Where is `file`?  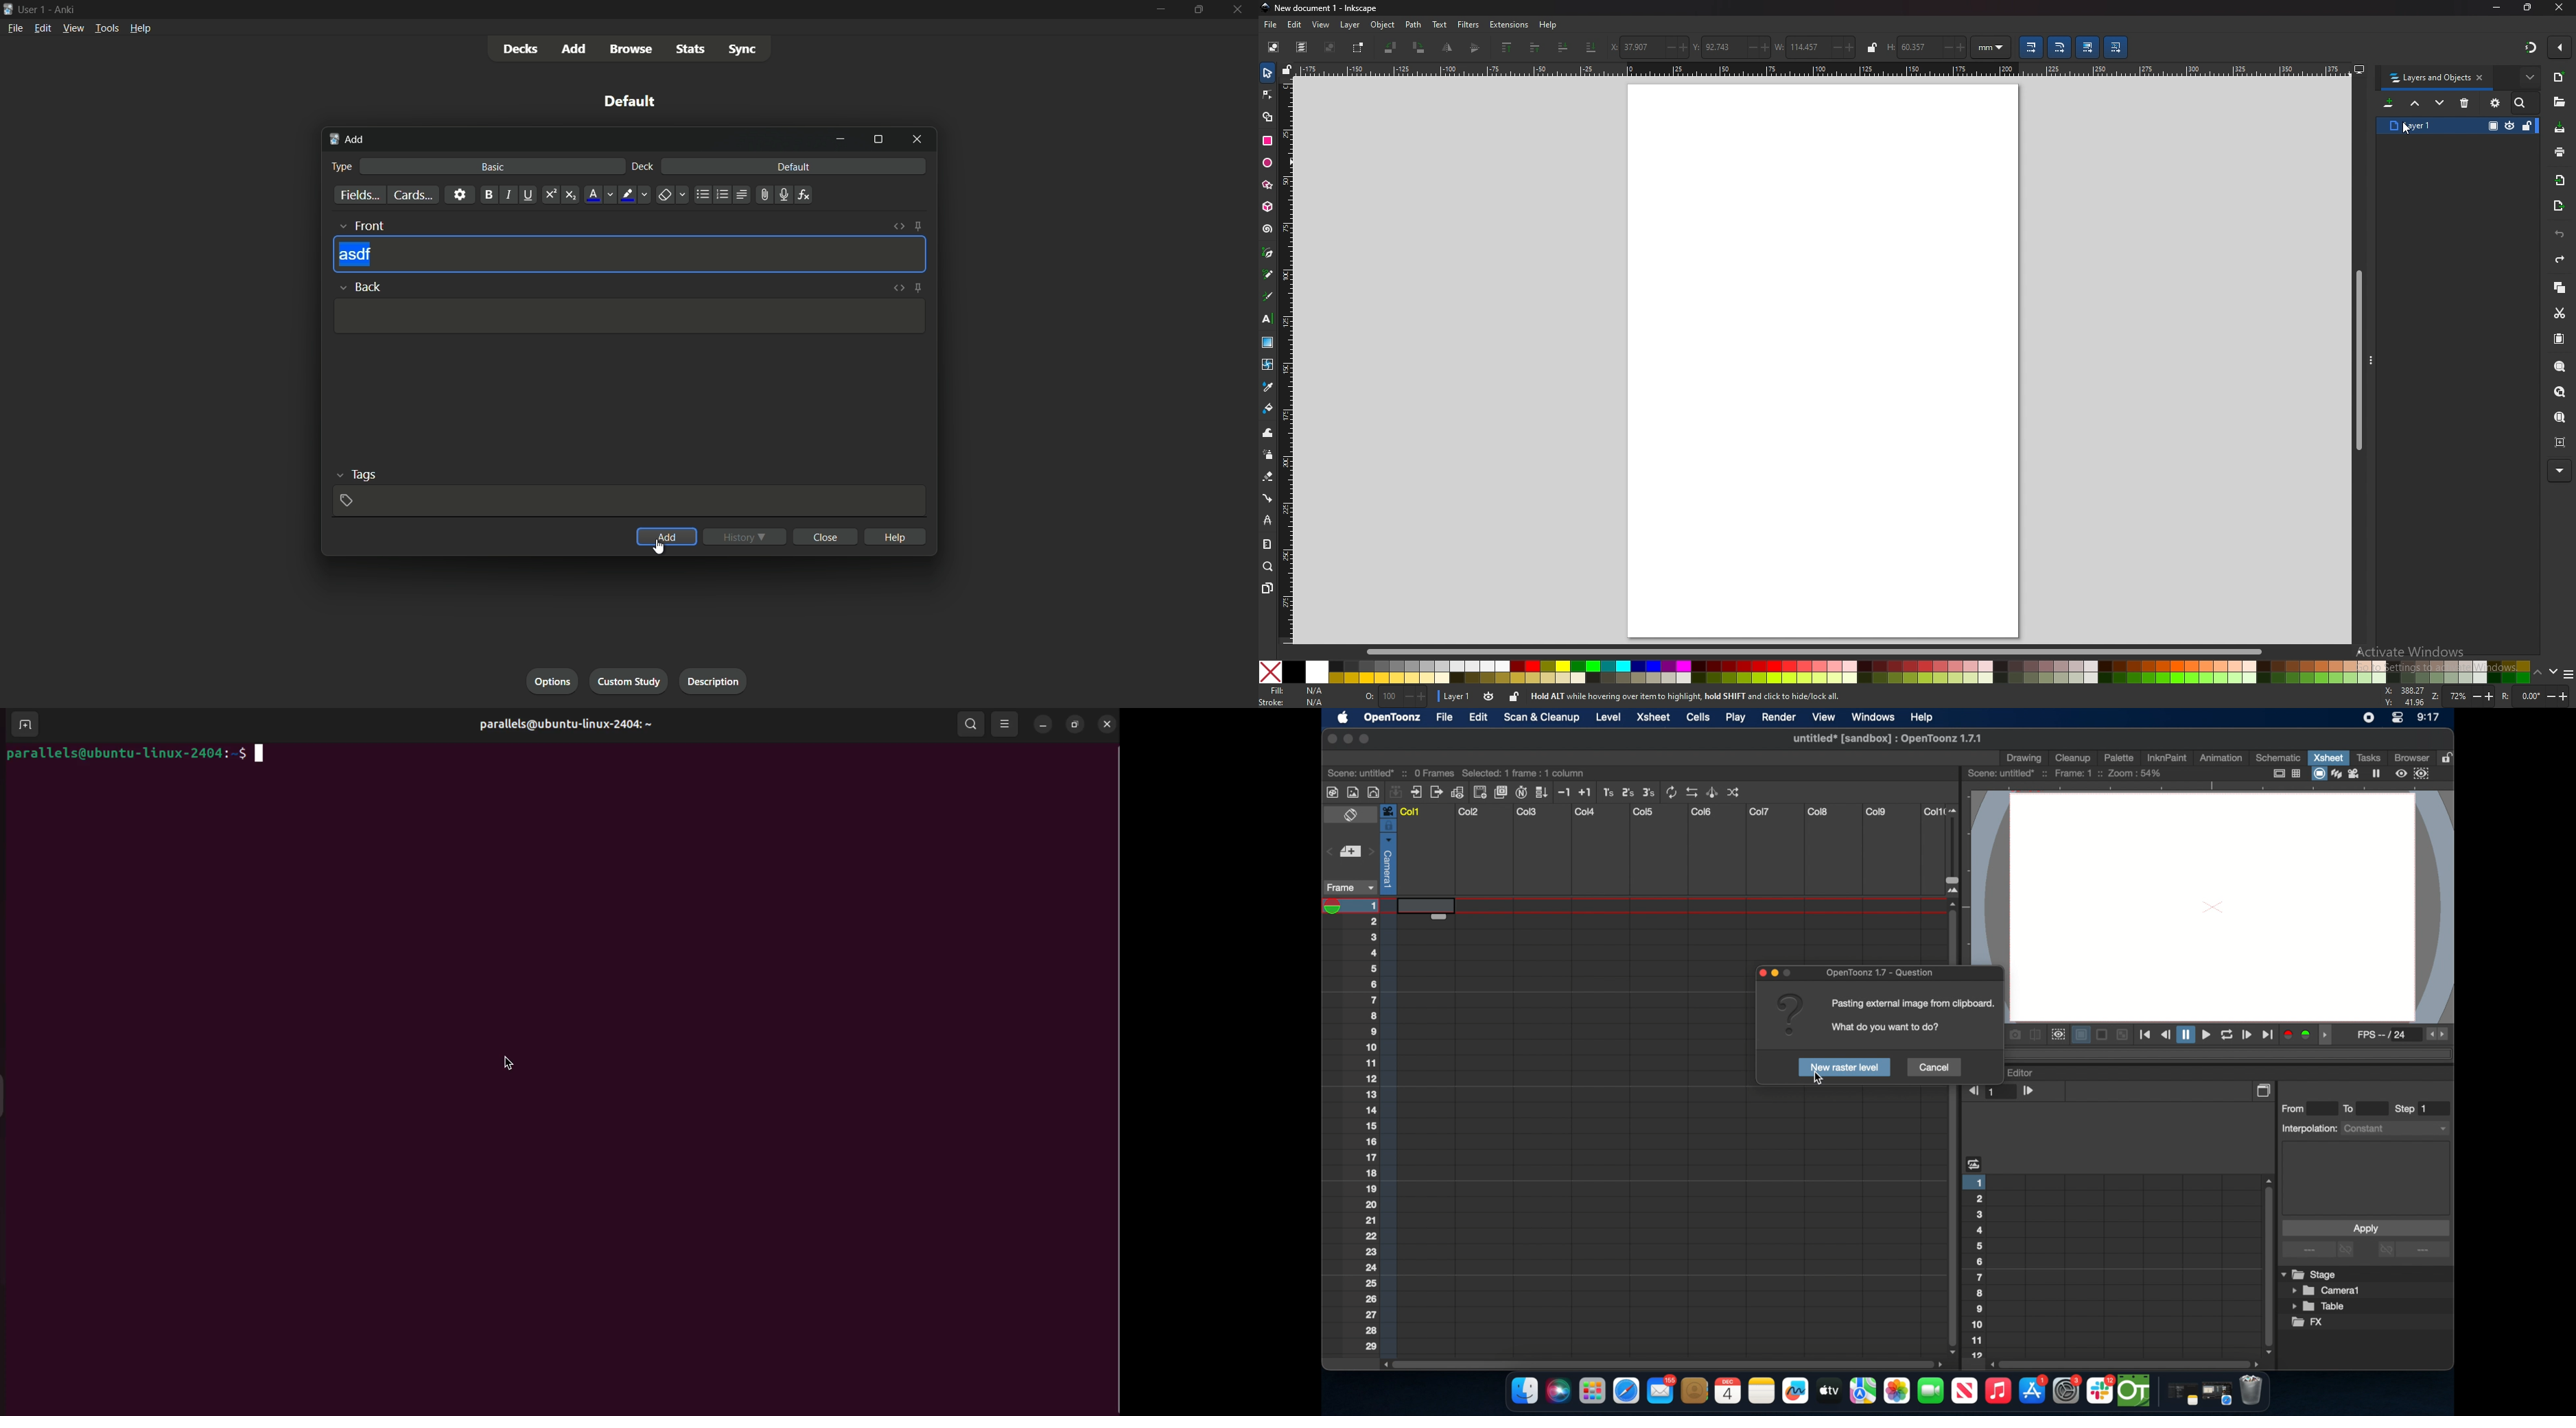
file is located at coordinates (13, 28).